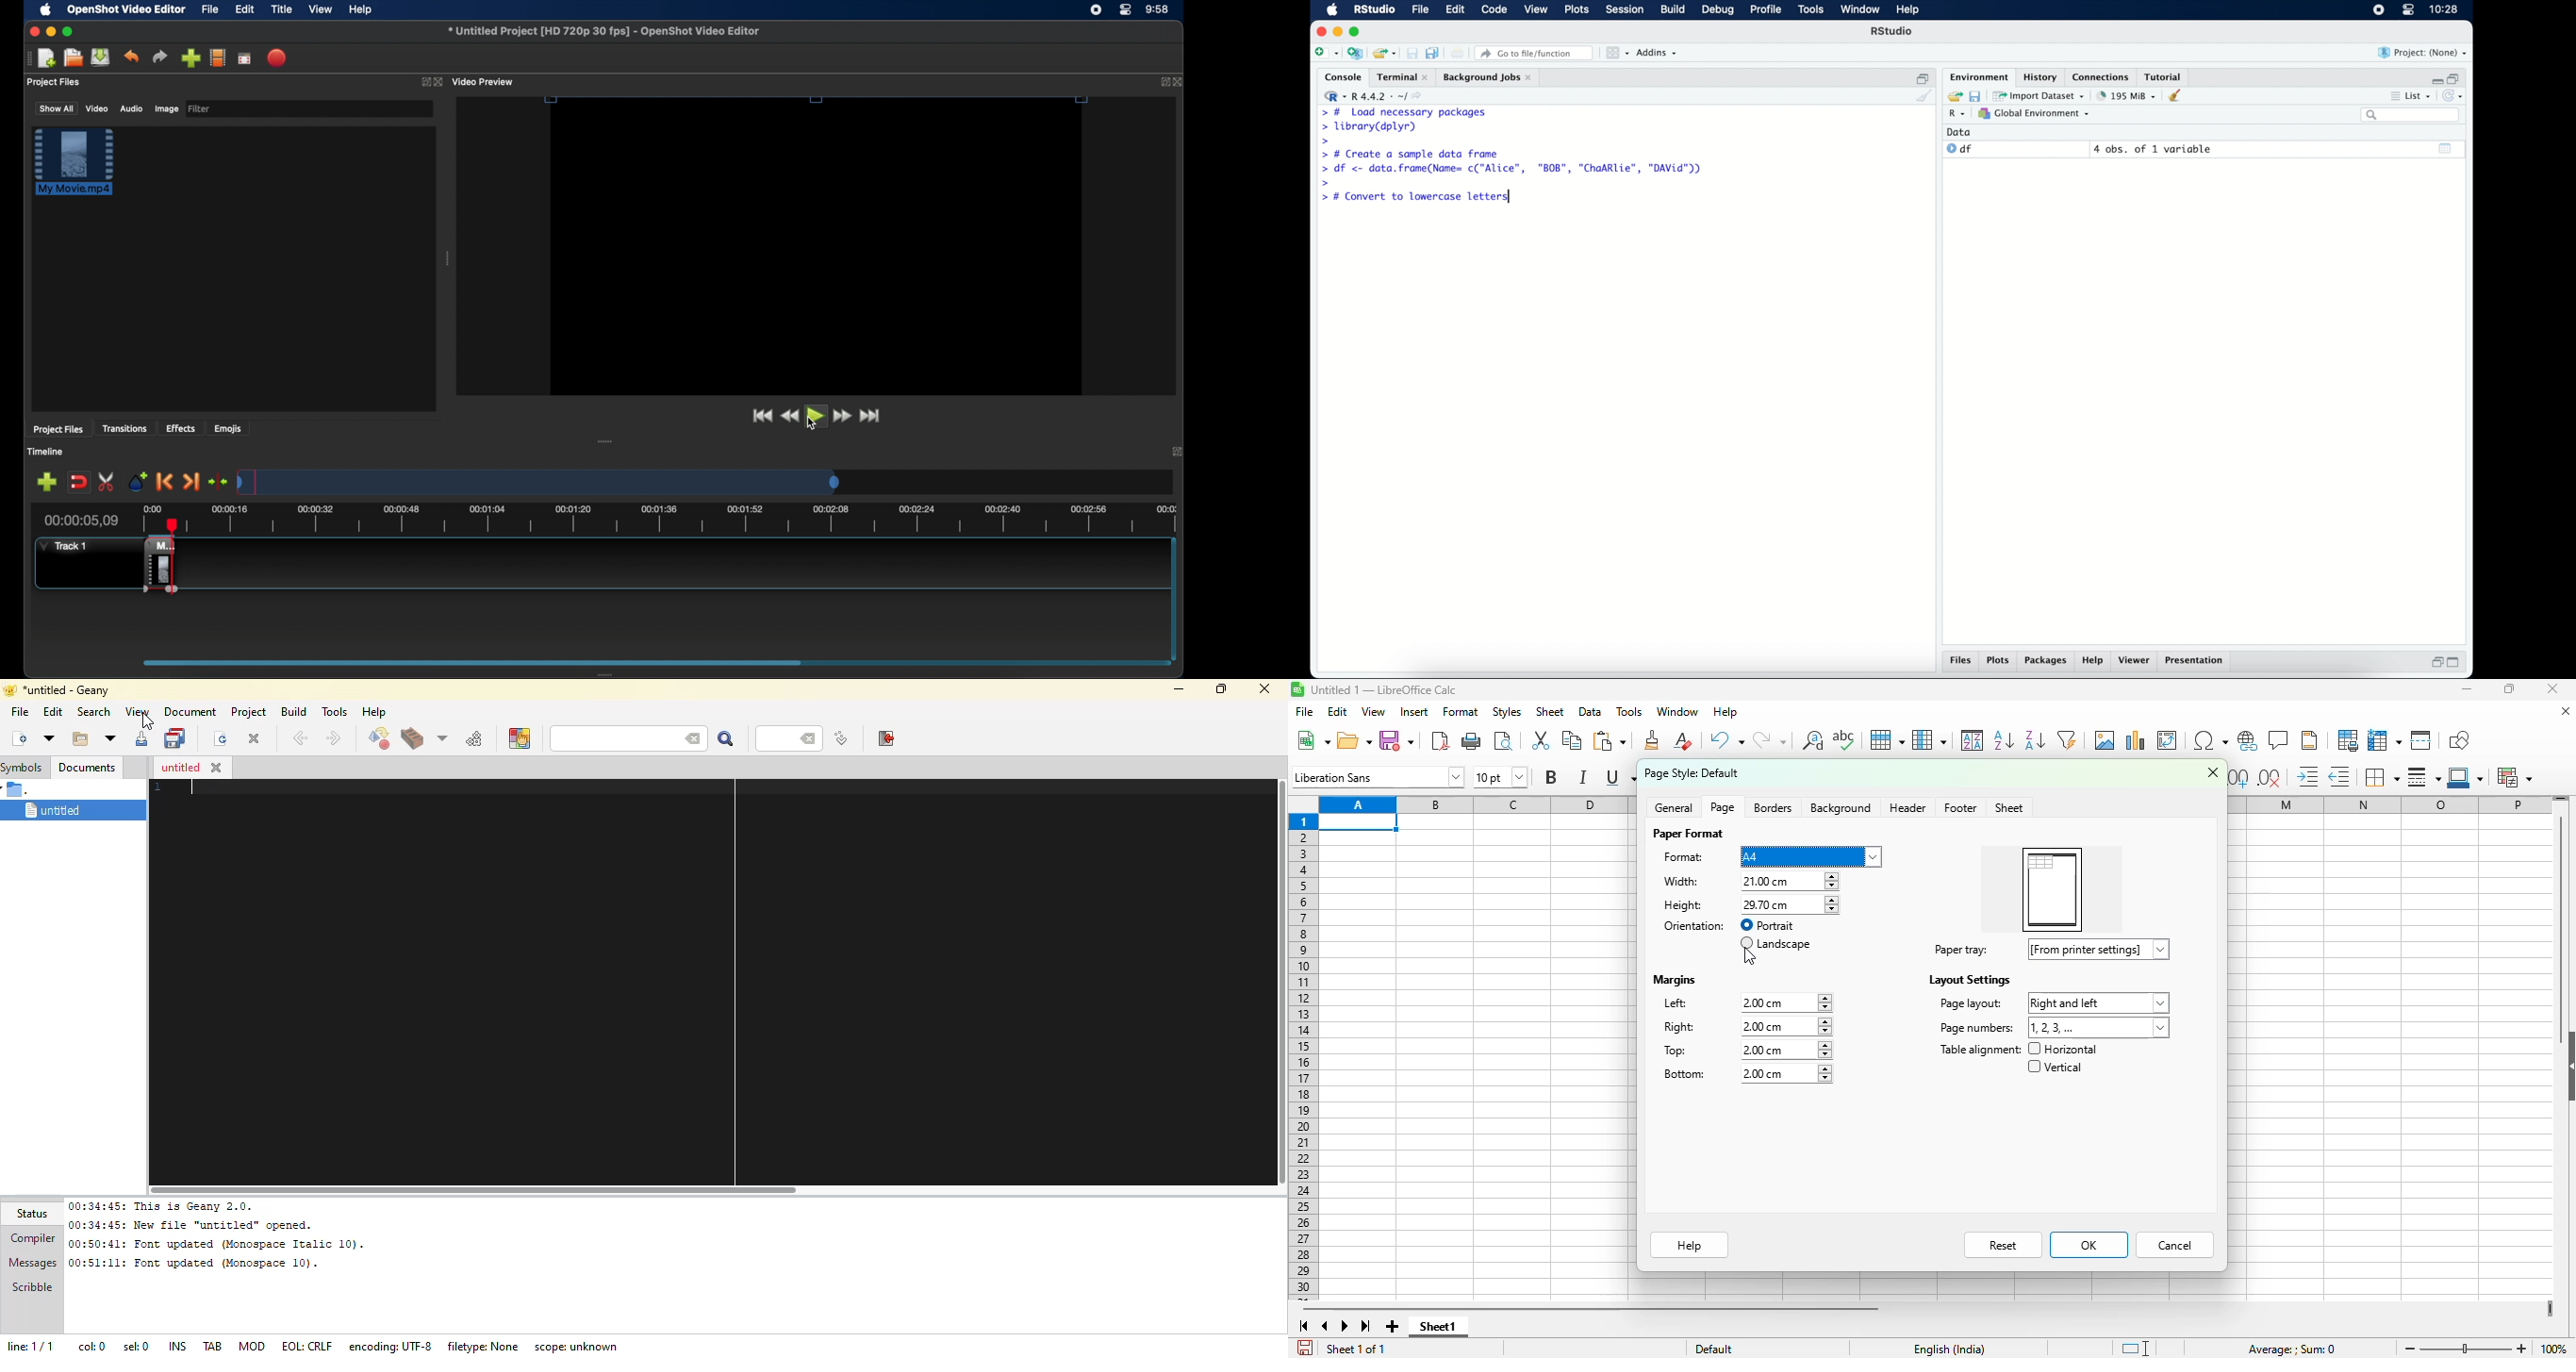  Describe the element at coordinates (1374, 10) in the screenshot. I see `R Studio` at that location.